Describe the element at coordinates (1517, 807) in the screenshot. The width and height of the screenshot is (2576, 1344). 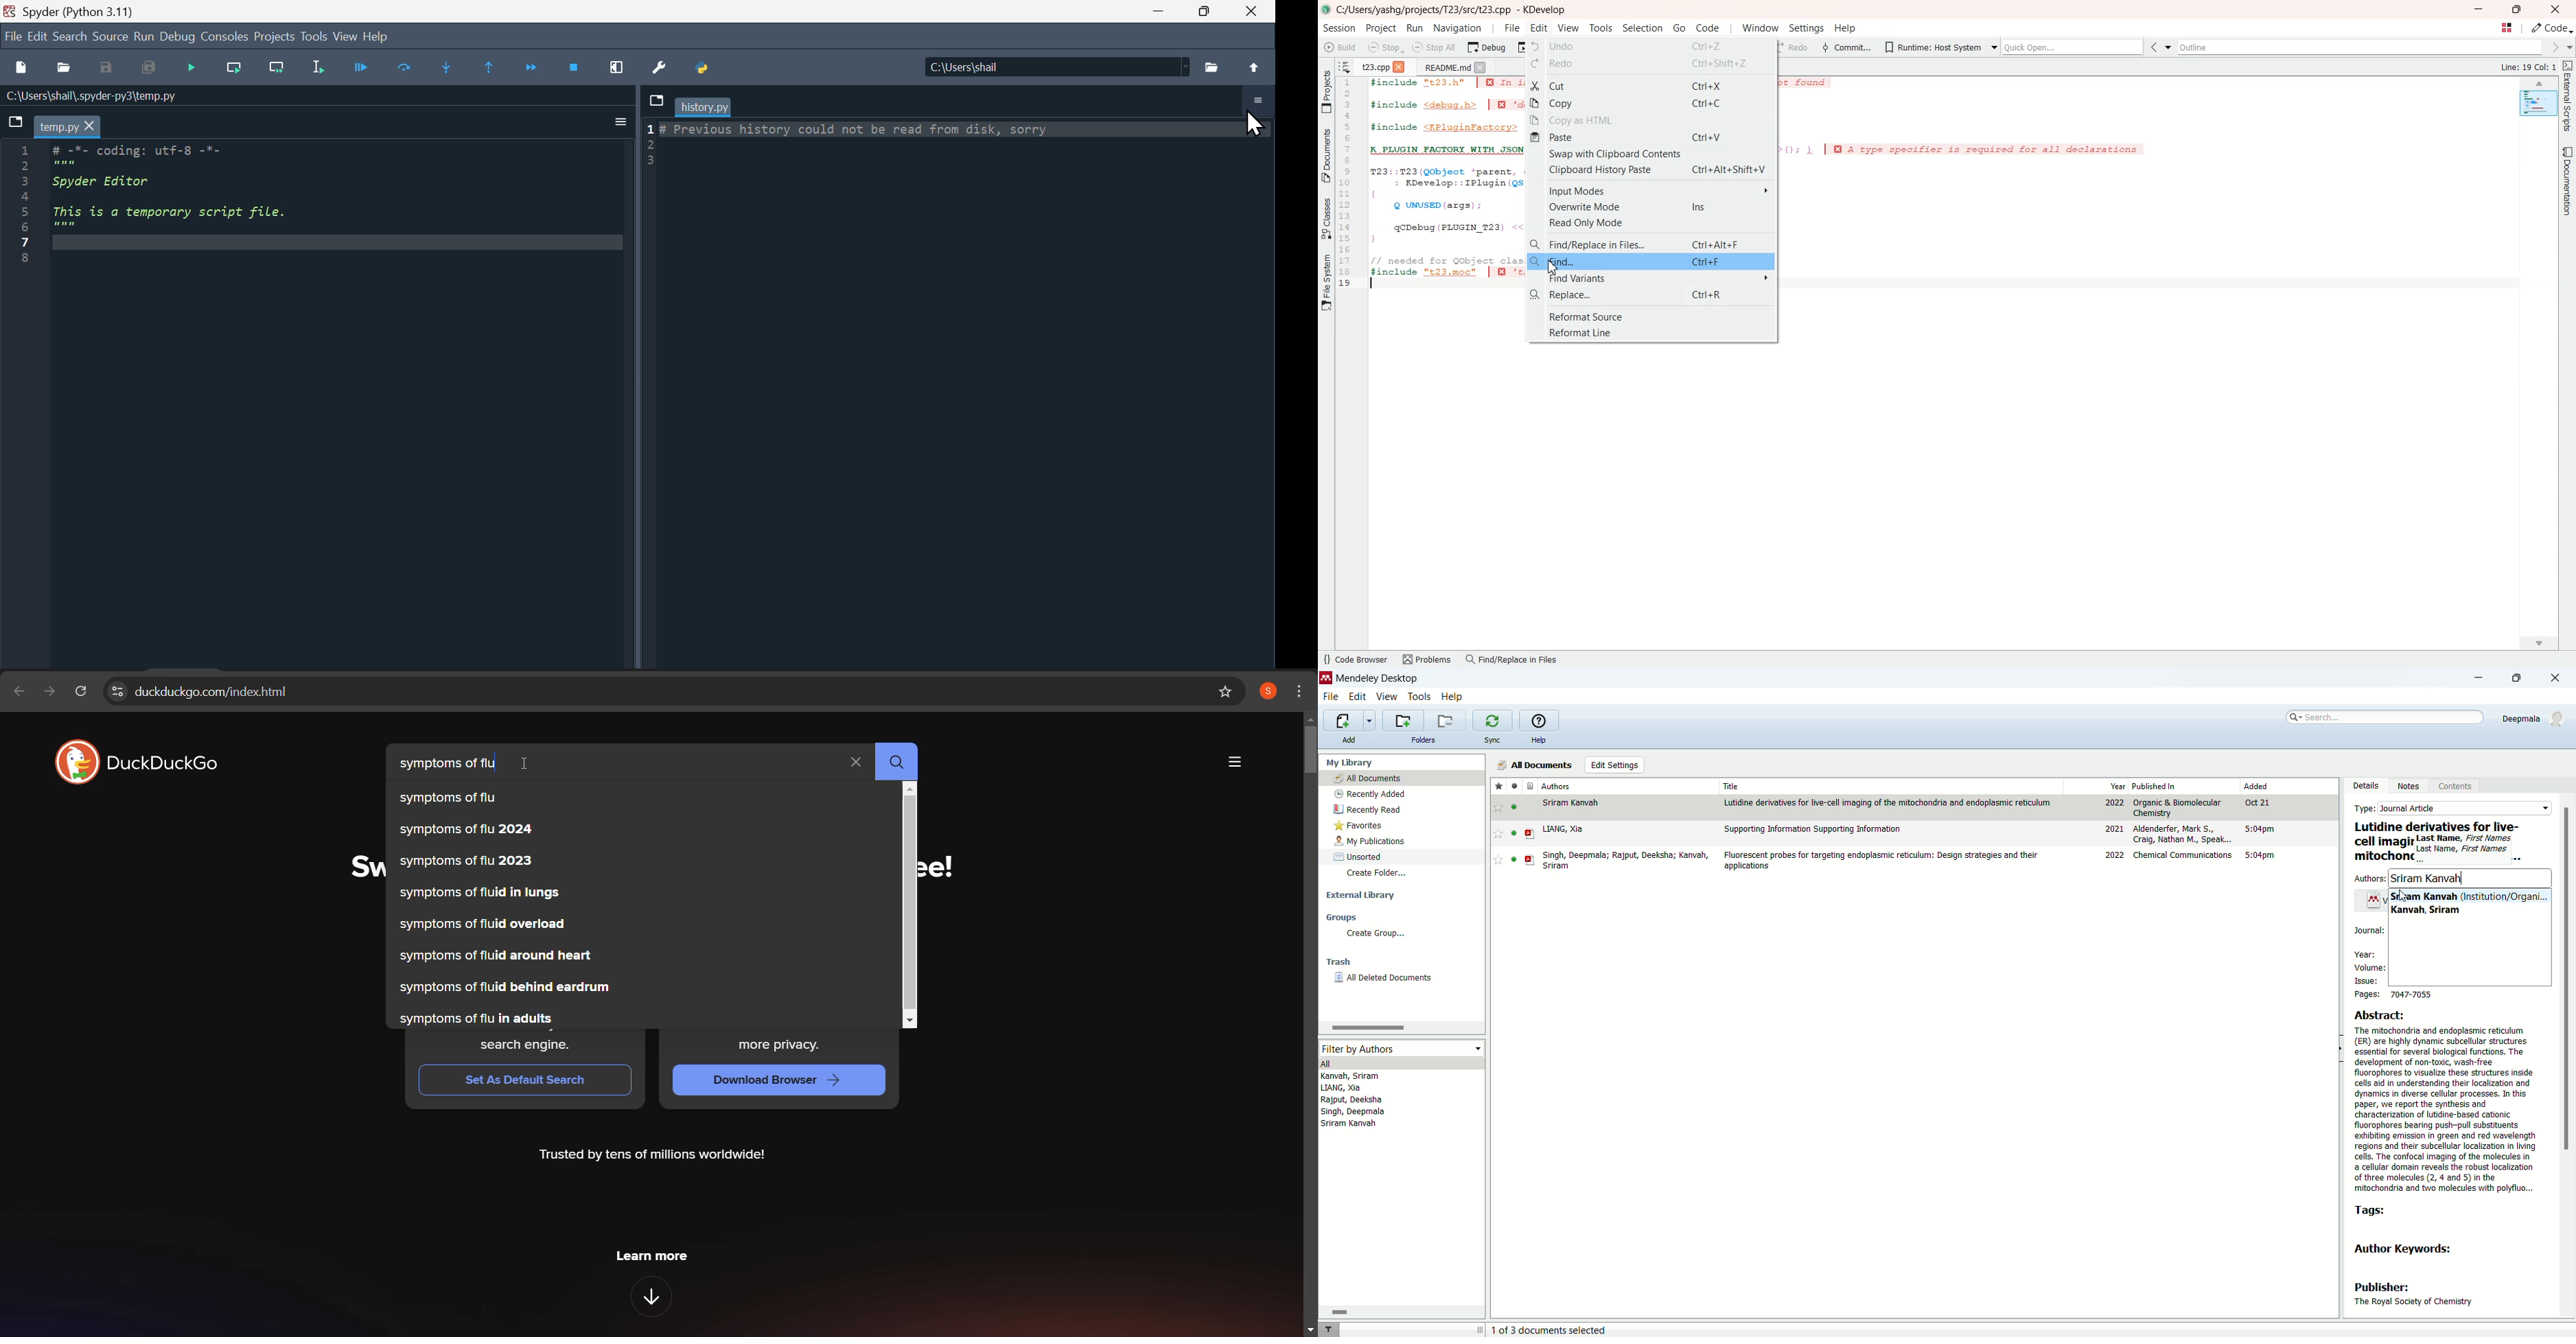
I see `read/unread` at that location.